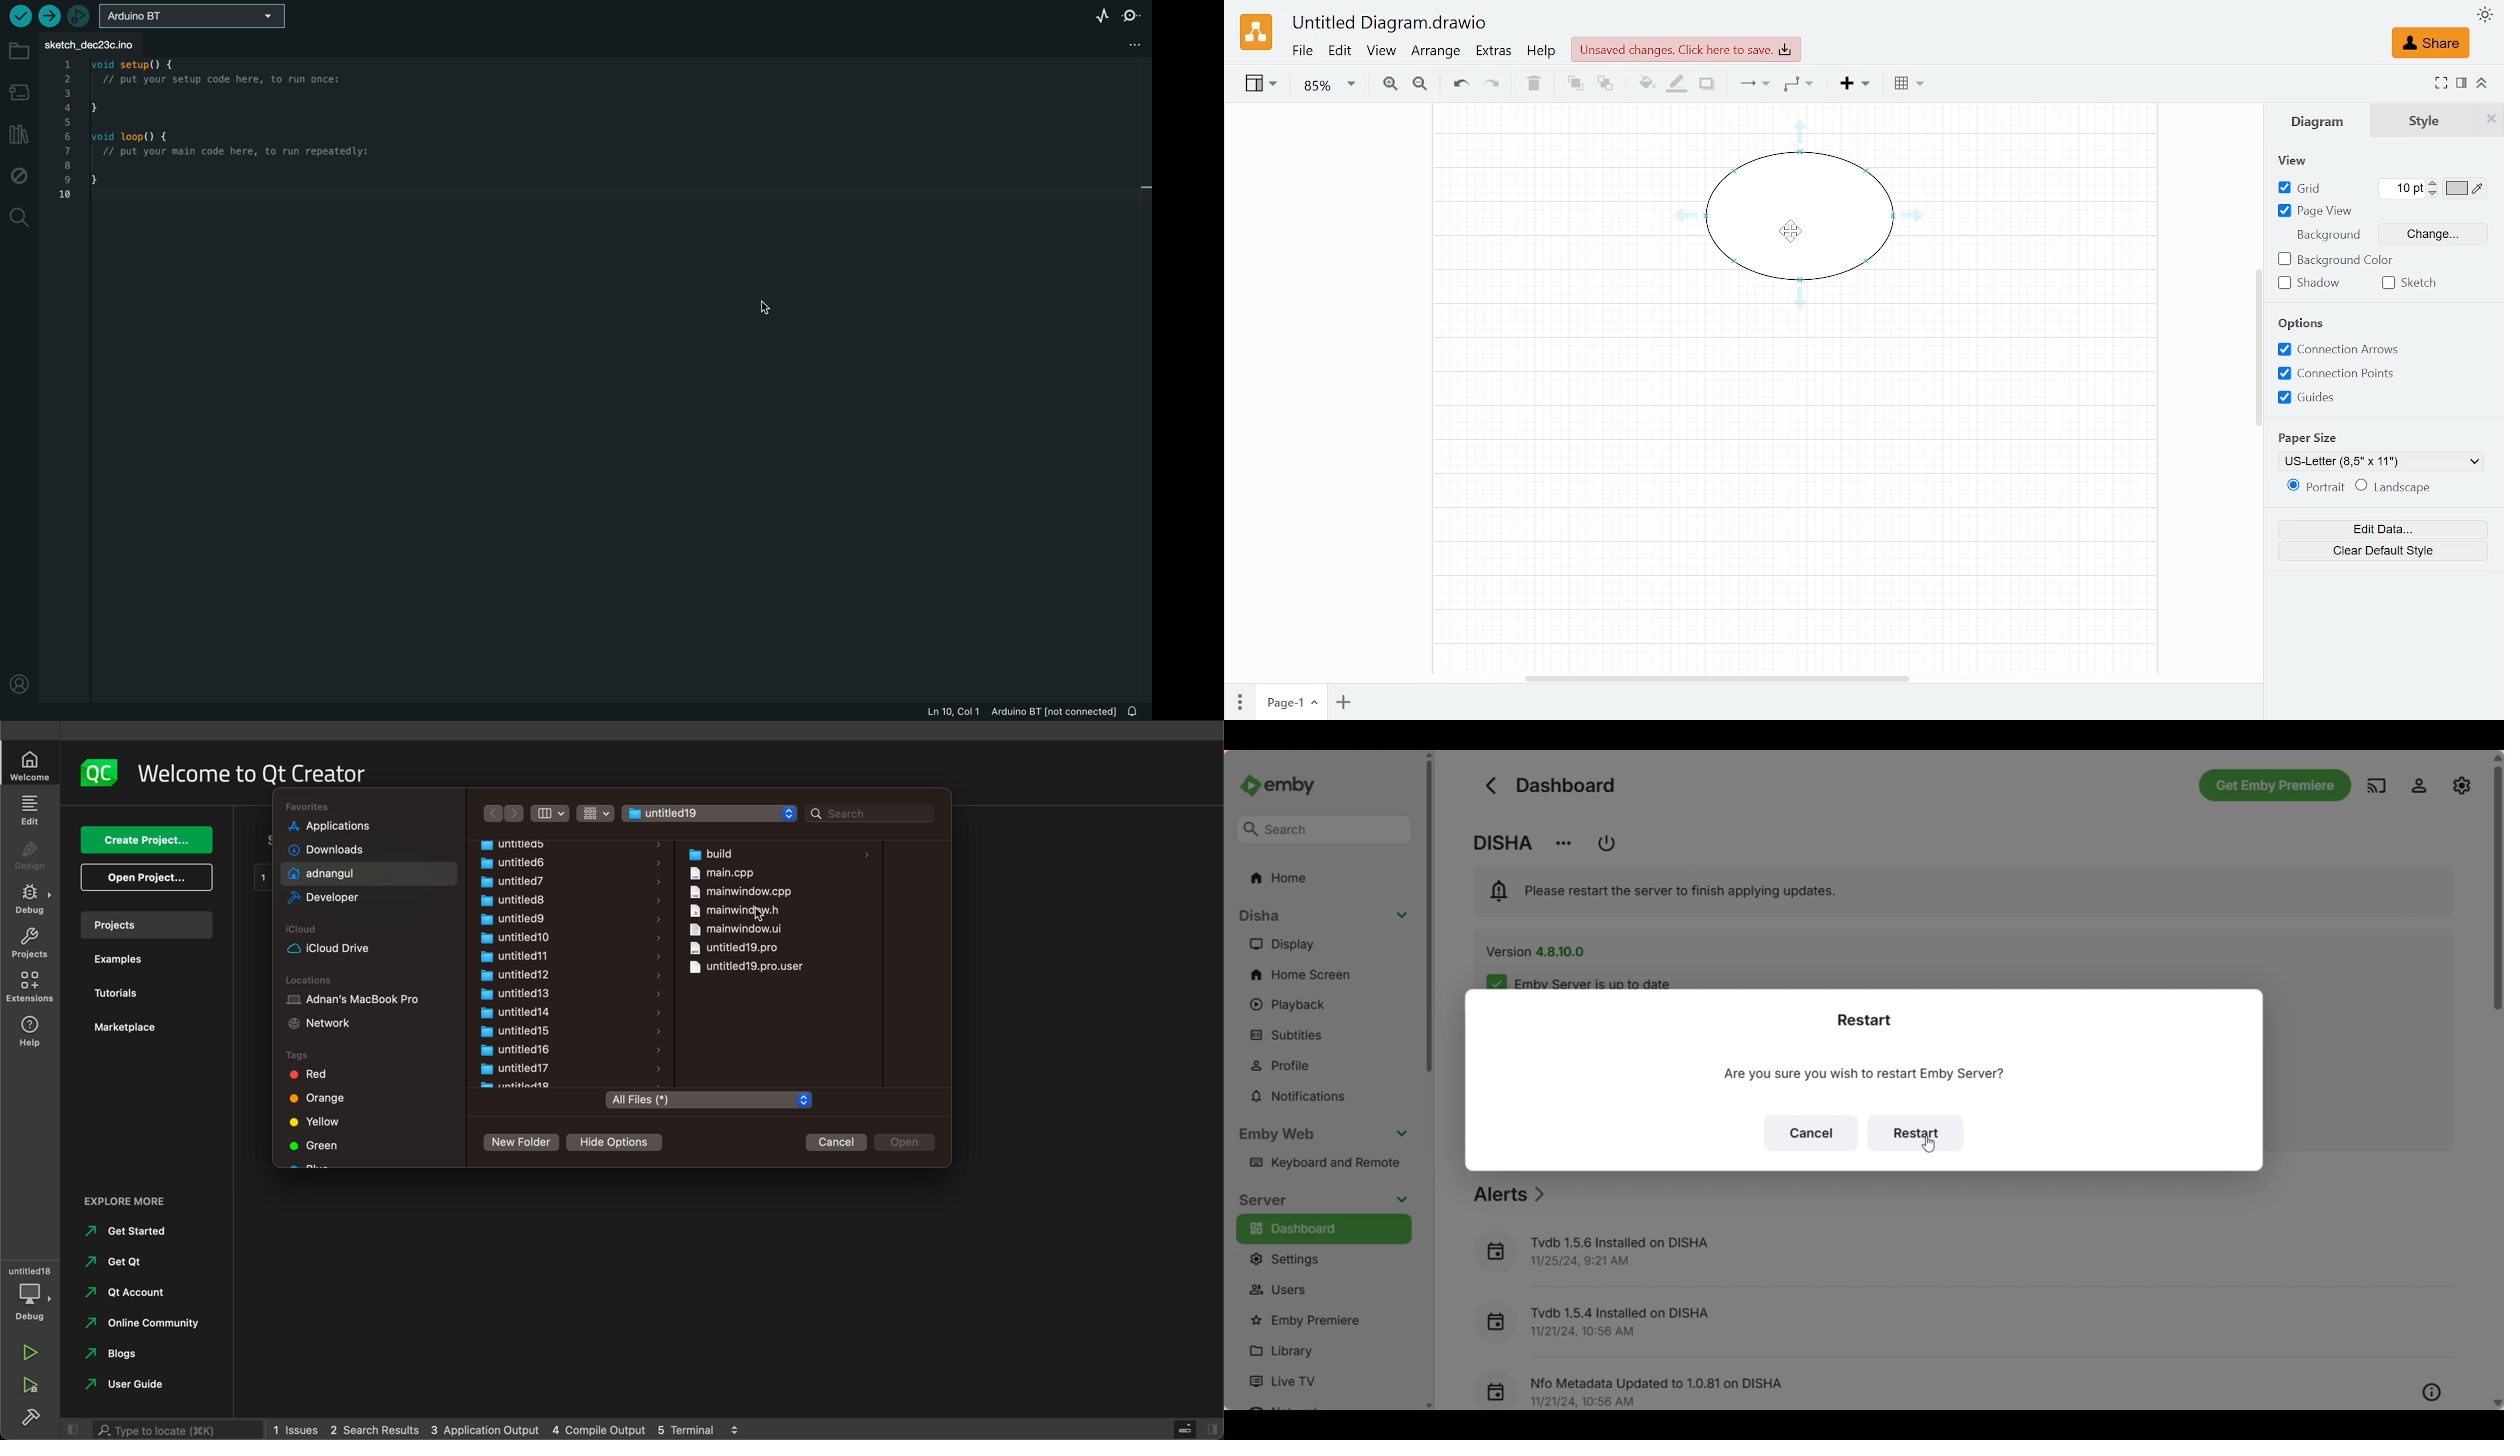 The image size is (2520, 1456). What do you see at coordinates (30, 1029) in the screenshot?
I see `help` at bounding box center [30, 1029].